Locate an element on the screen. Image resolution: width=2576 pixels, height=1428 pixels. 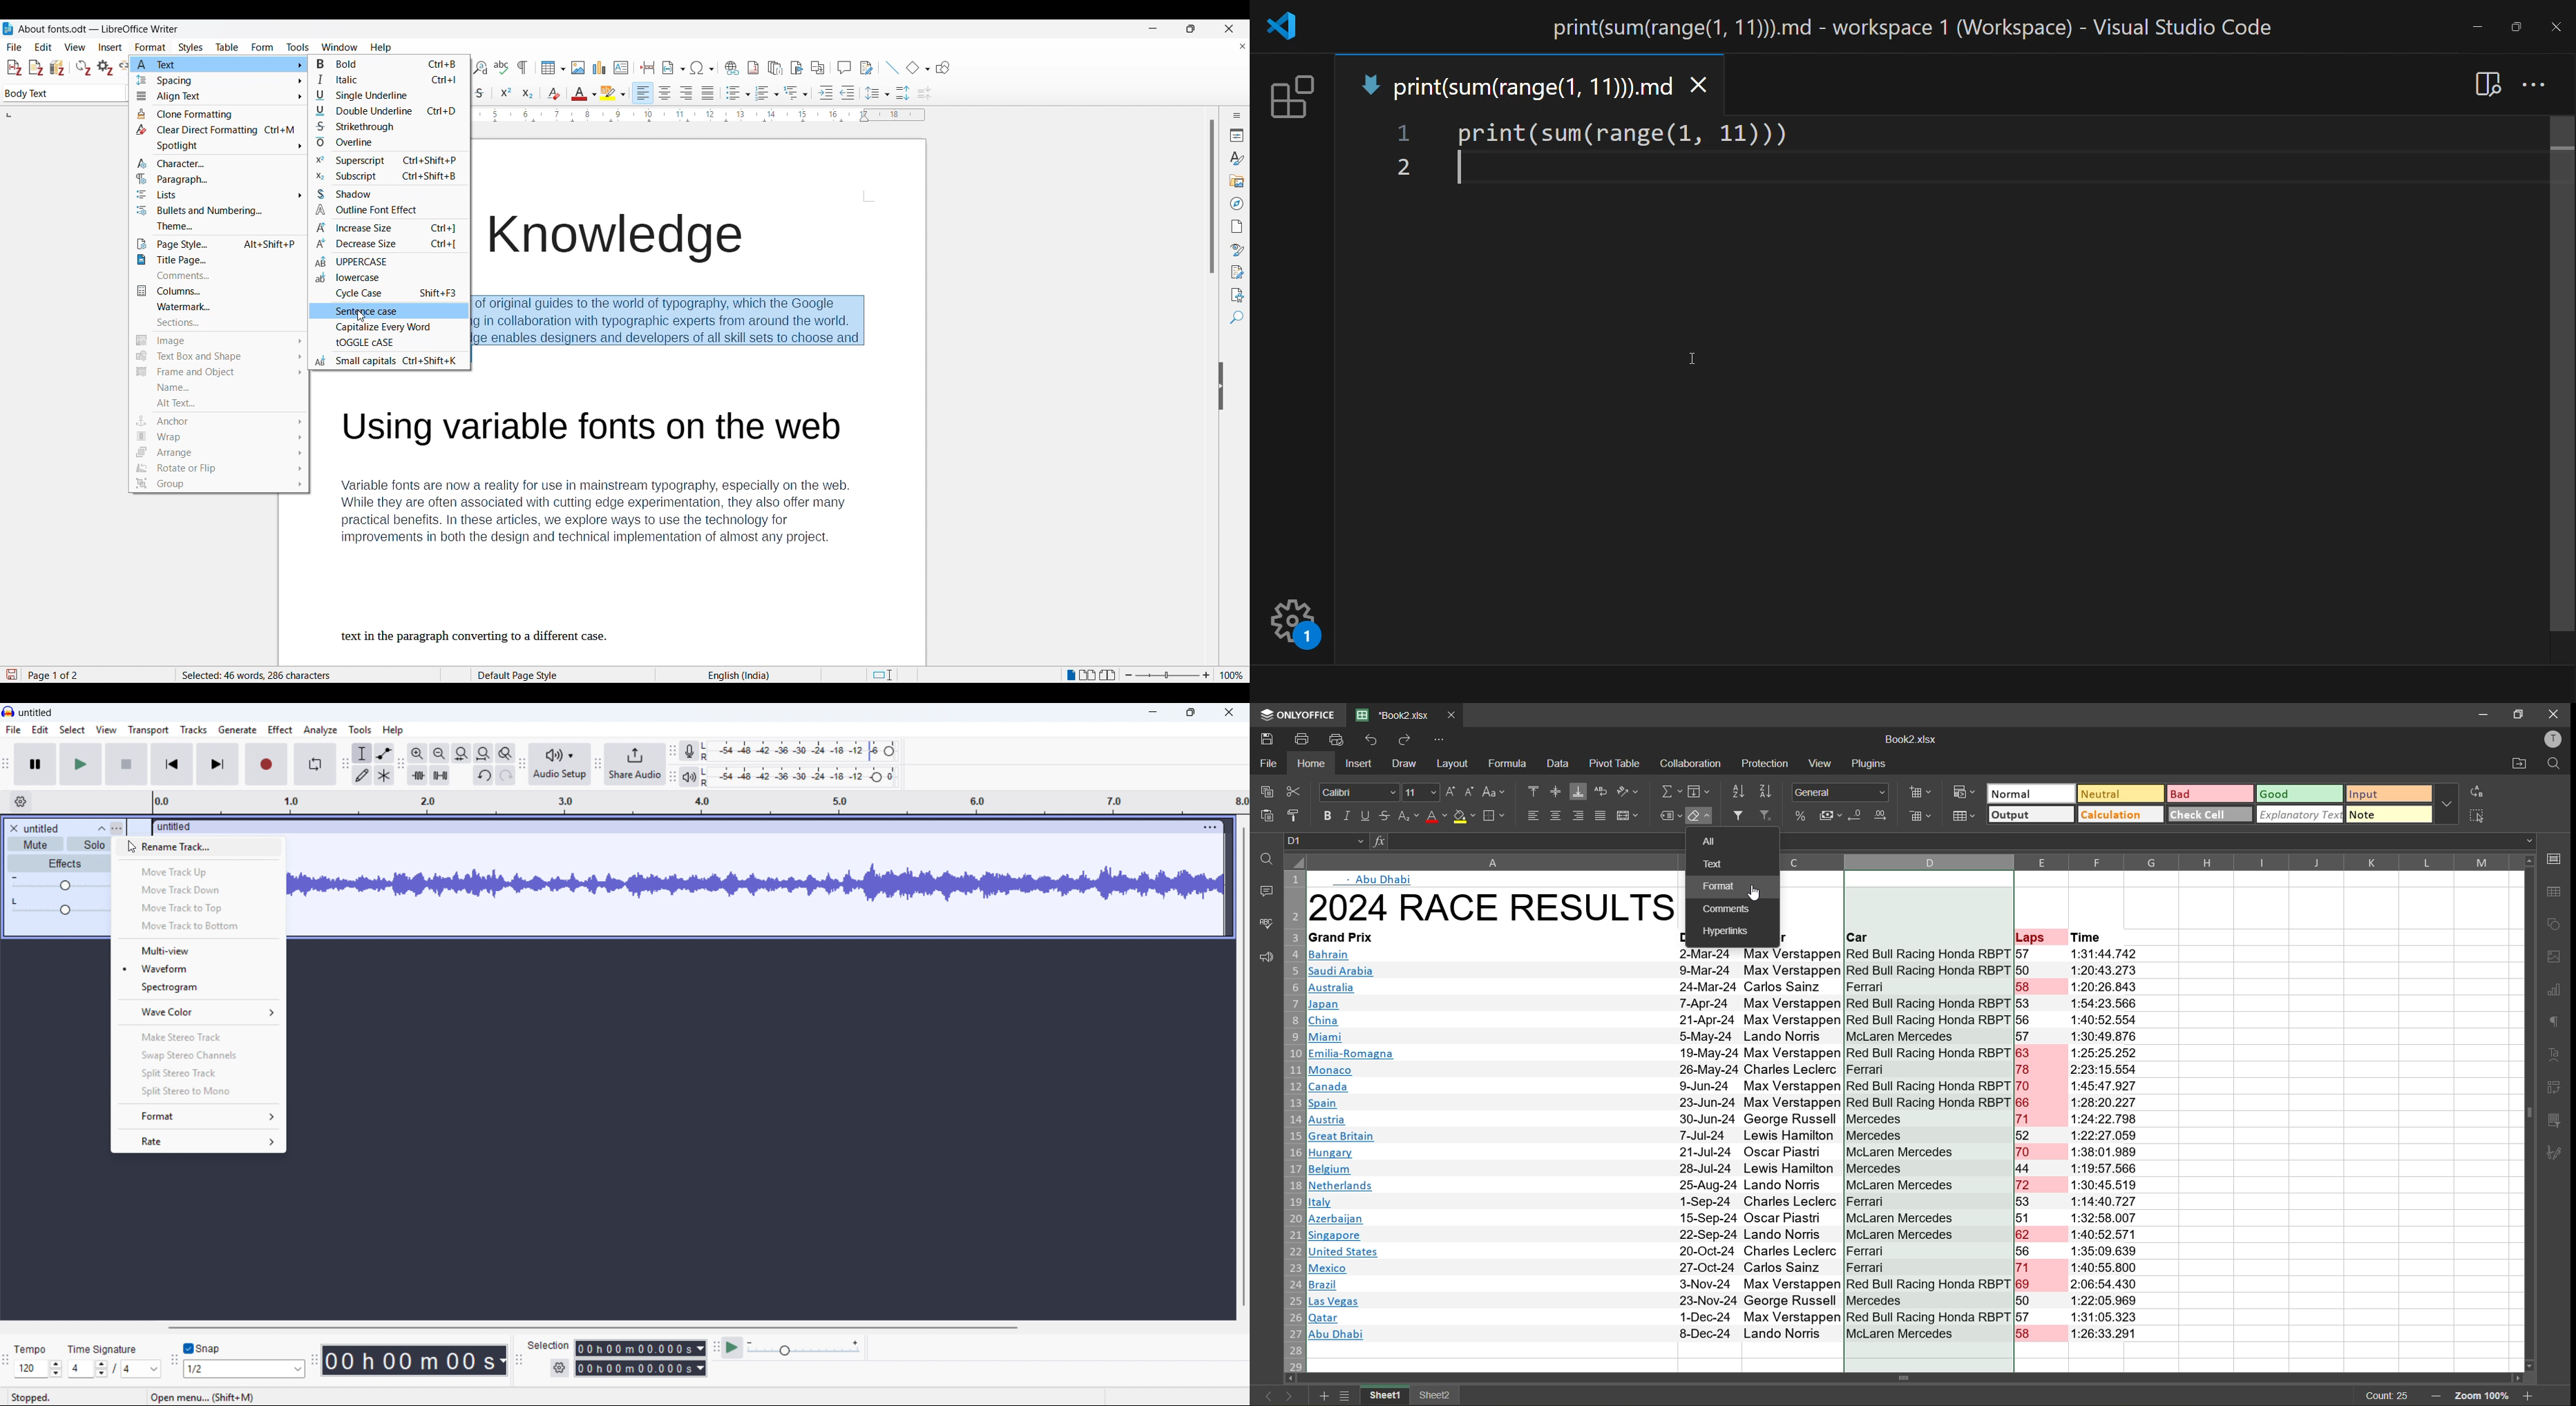
write here is located at coordinates (1464, 173).